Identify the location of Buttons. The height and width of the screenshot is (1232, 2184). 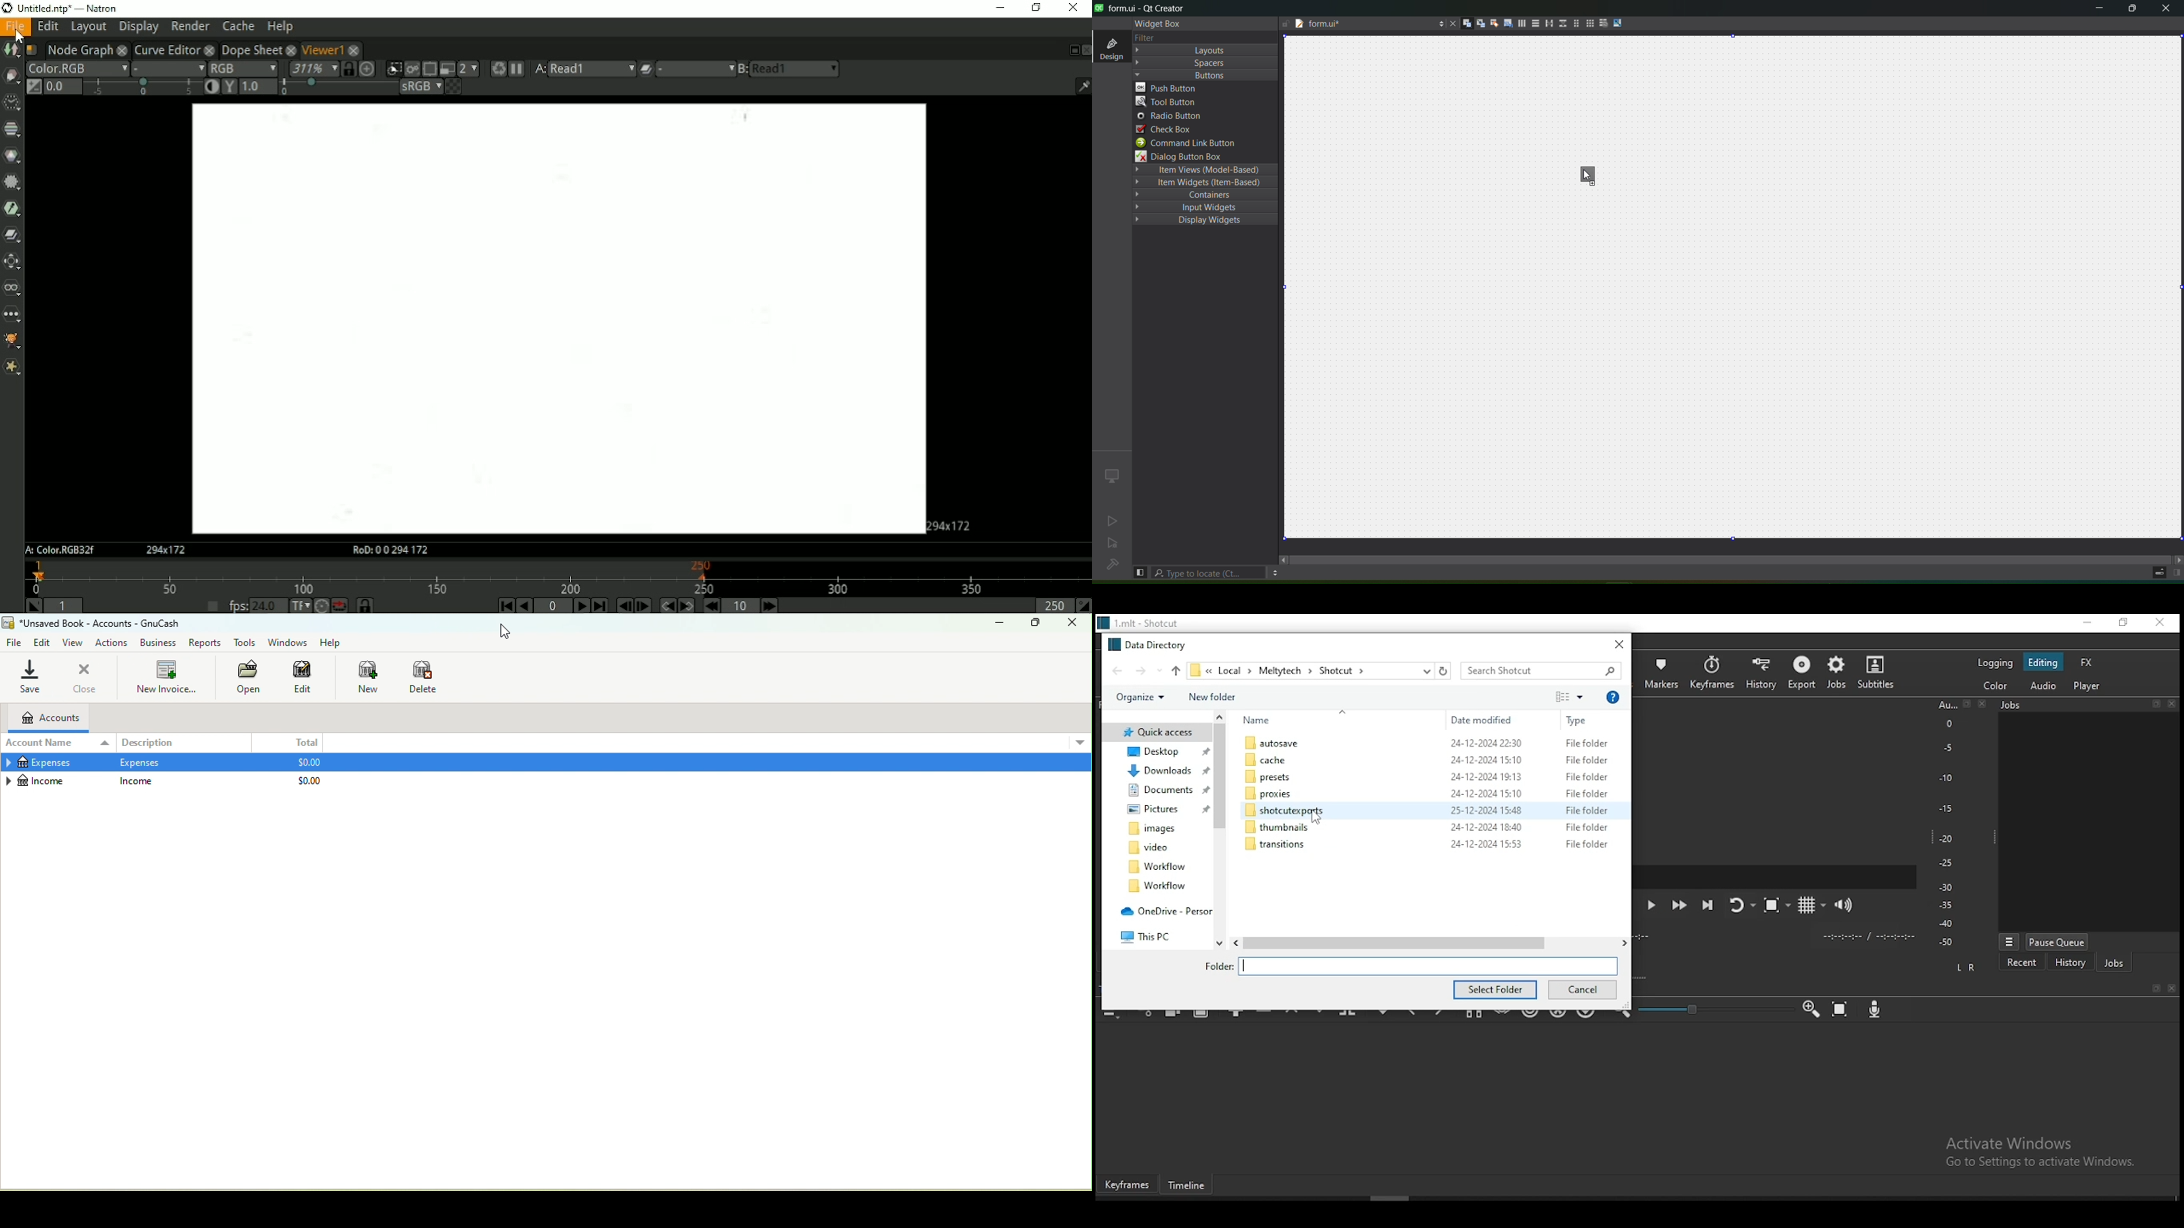
(1204, 75).